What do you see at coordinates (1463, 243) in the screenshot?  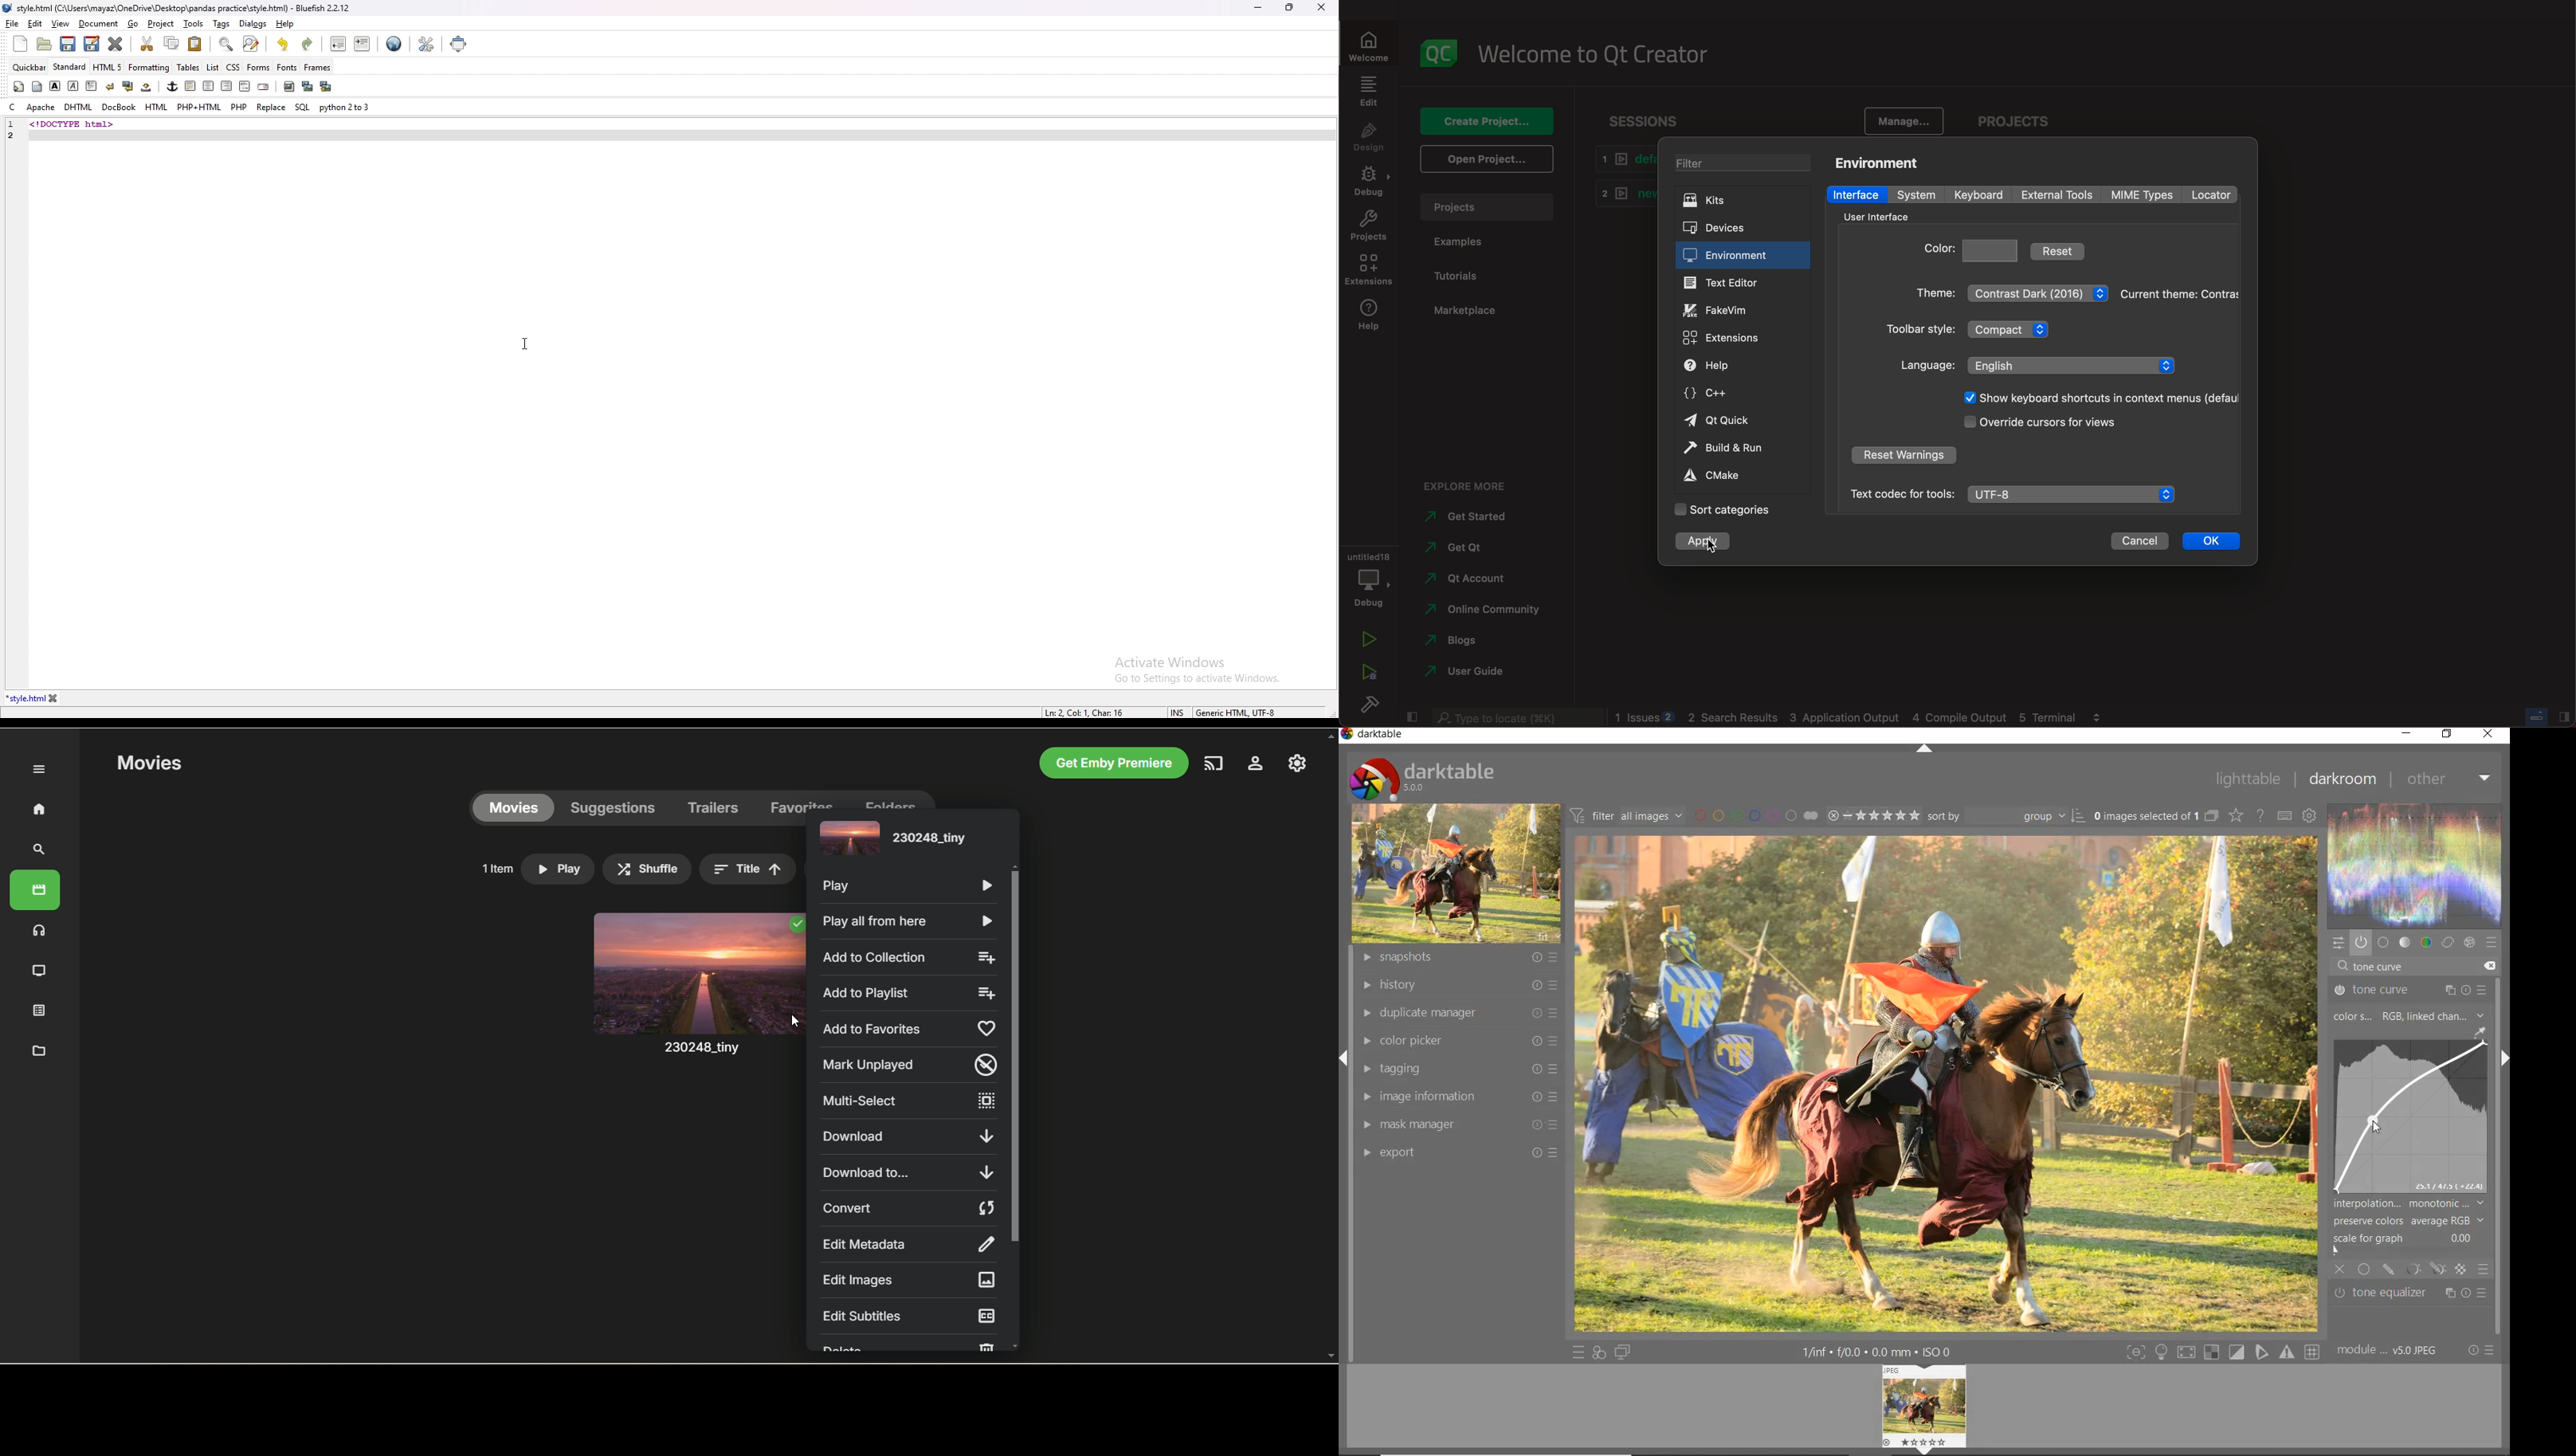 I see `examples` at bounding box center [1463, 243].